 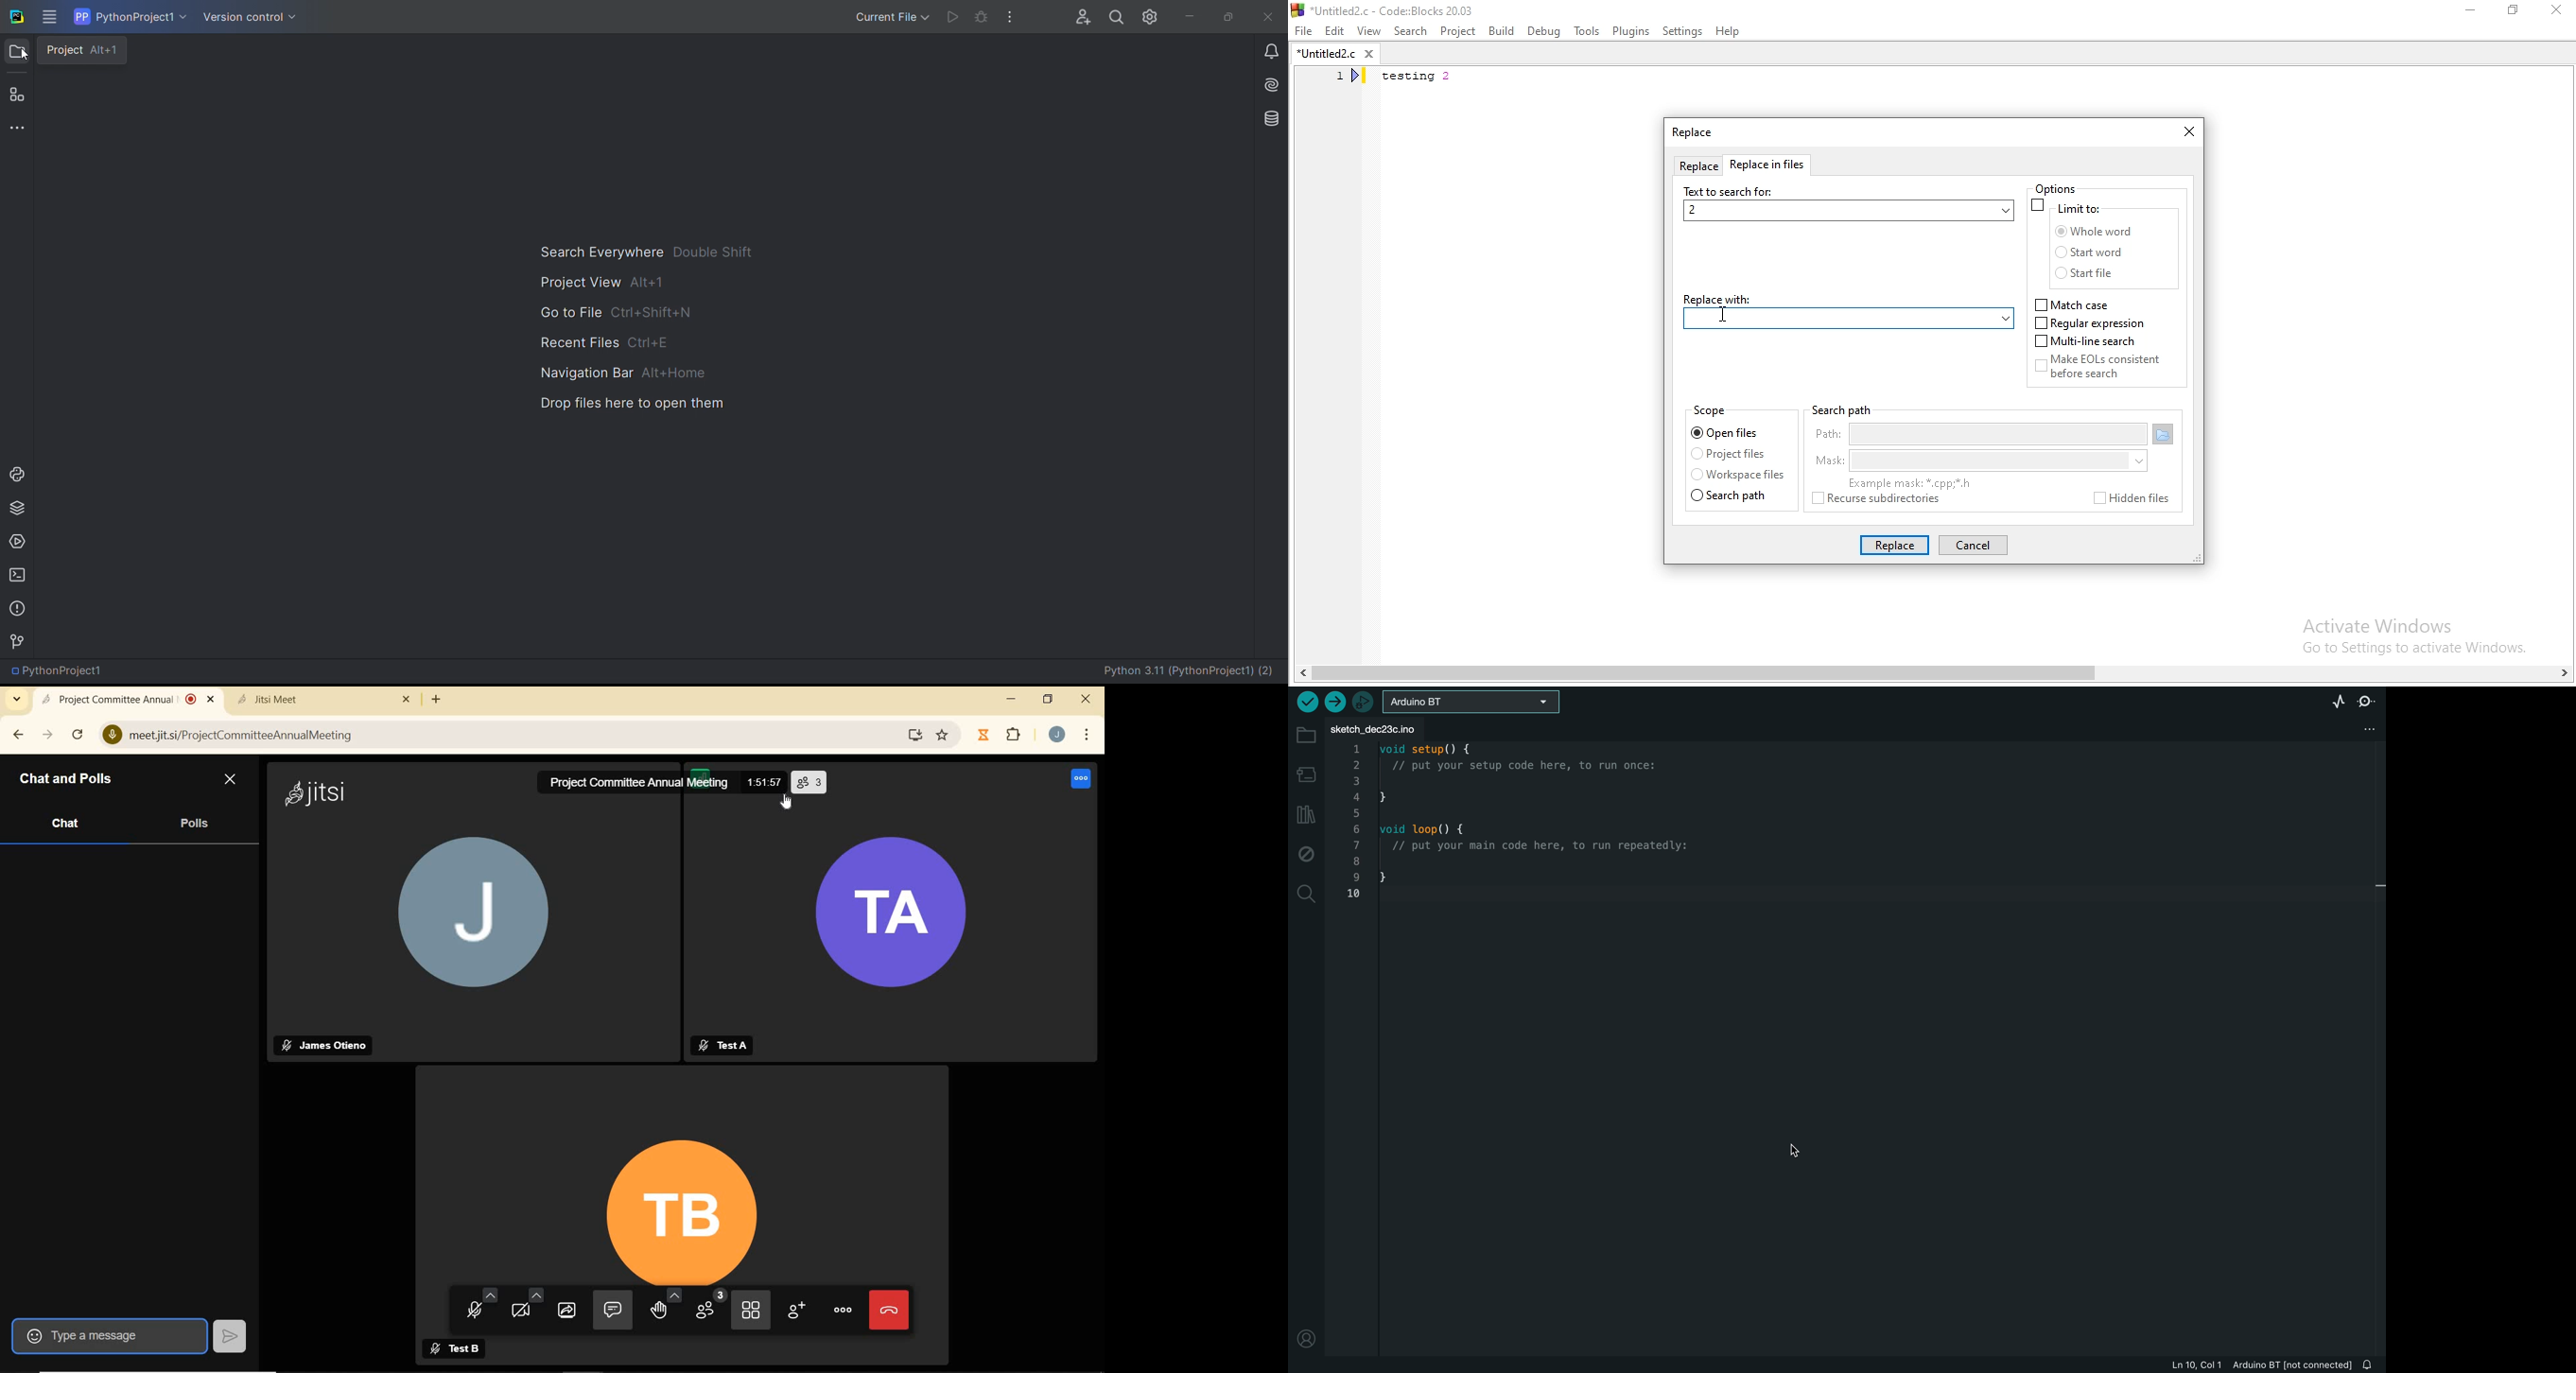 I want to click on more actions, so click(x=842, y=1310).